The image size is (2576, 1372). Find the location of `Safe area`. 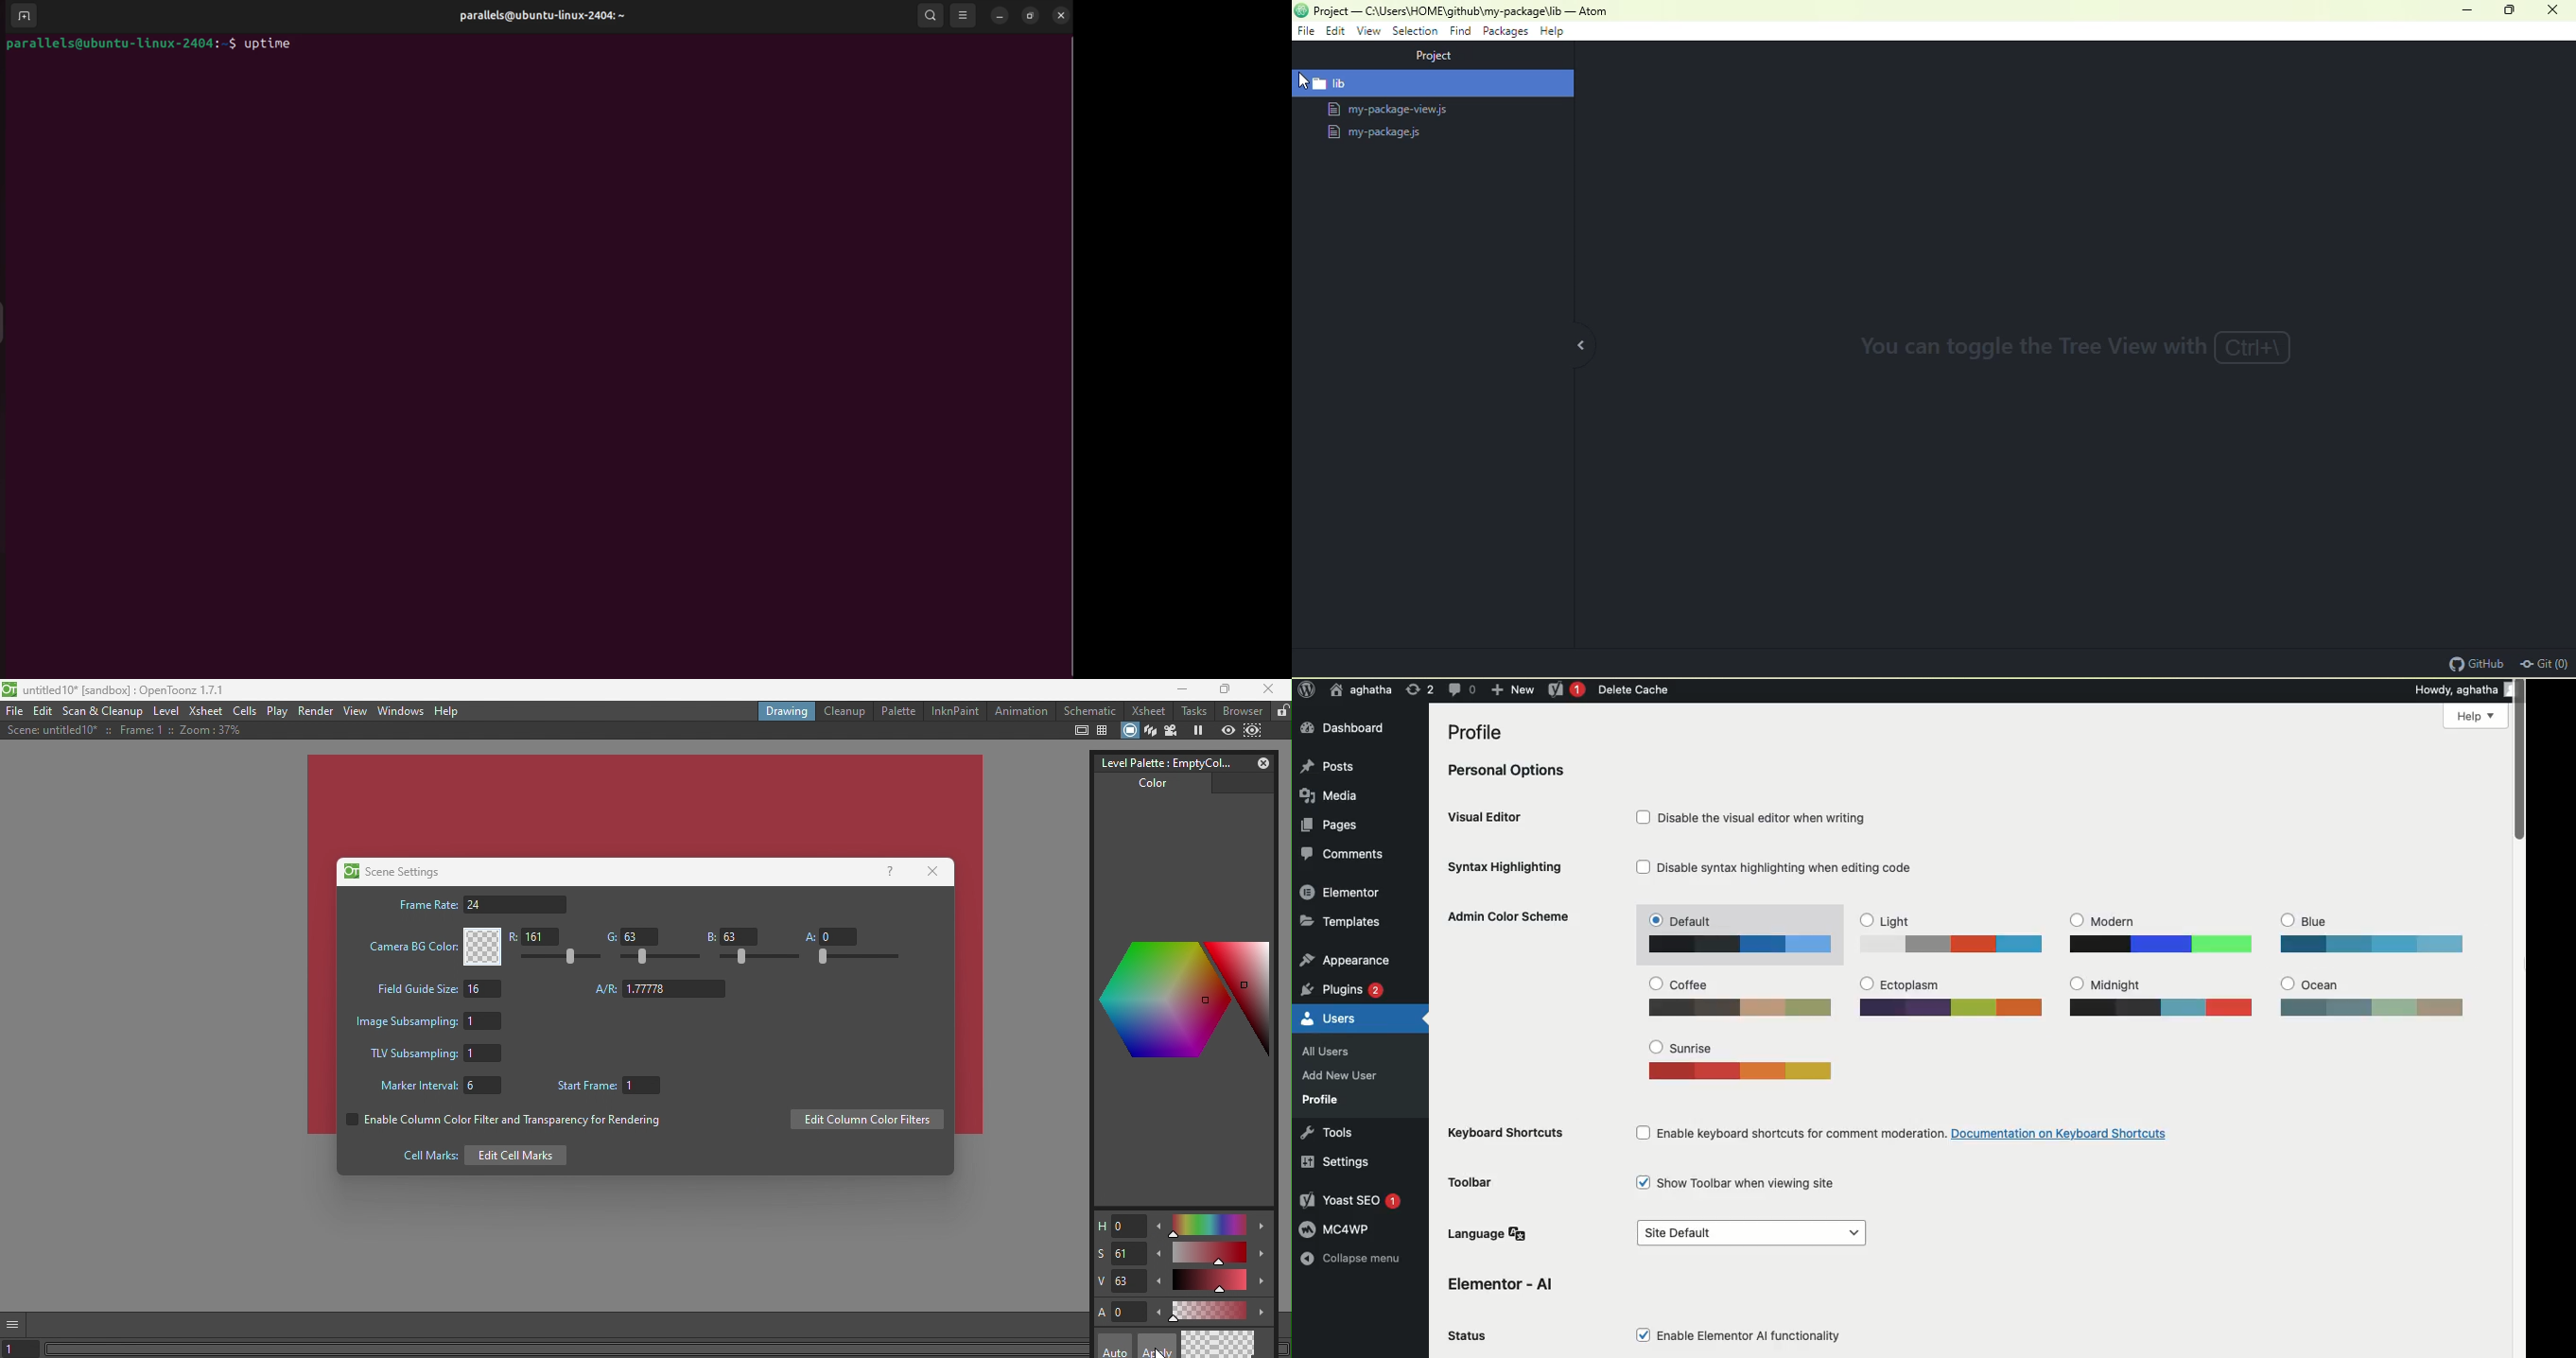

Safe area is located at coordinates (1080, 731).